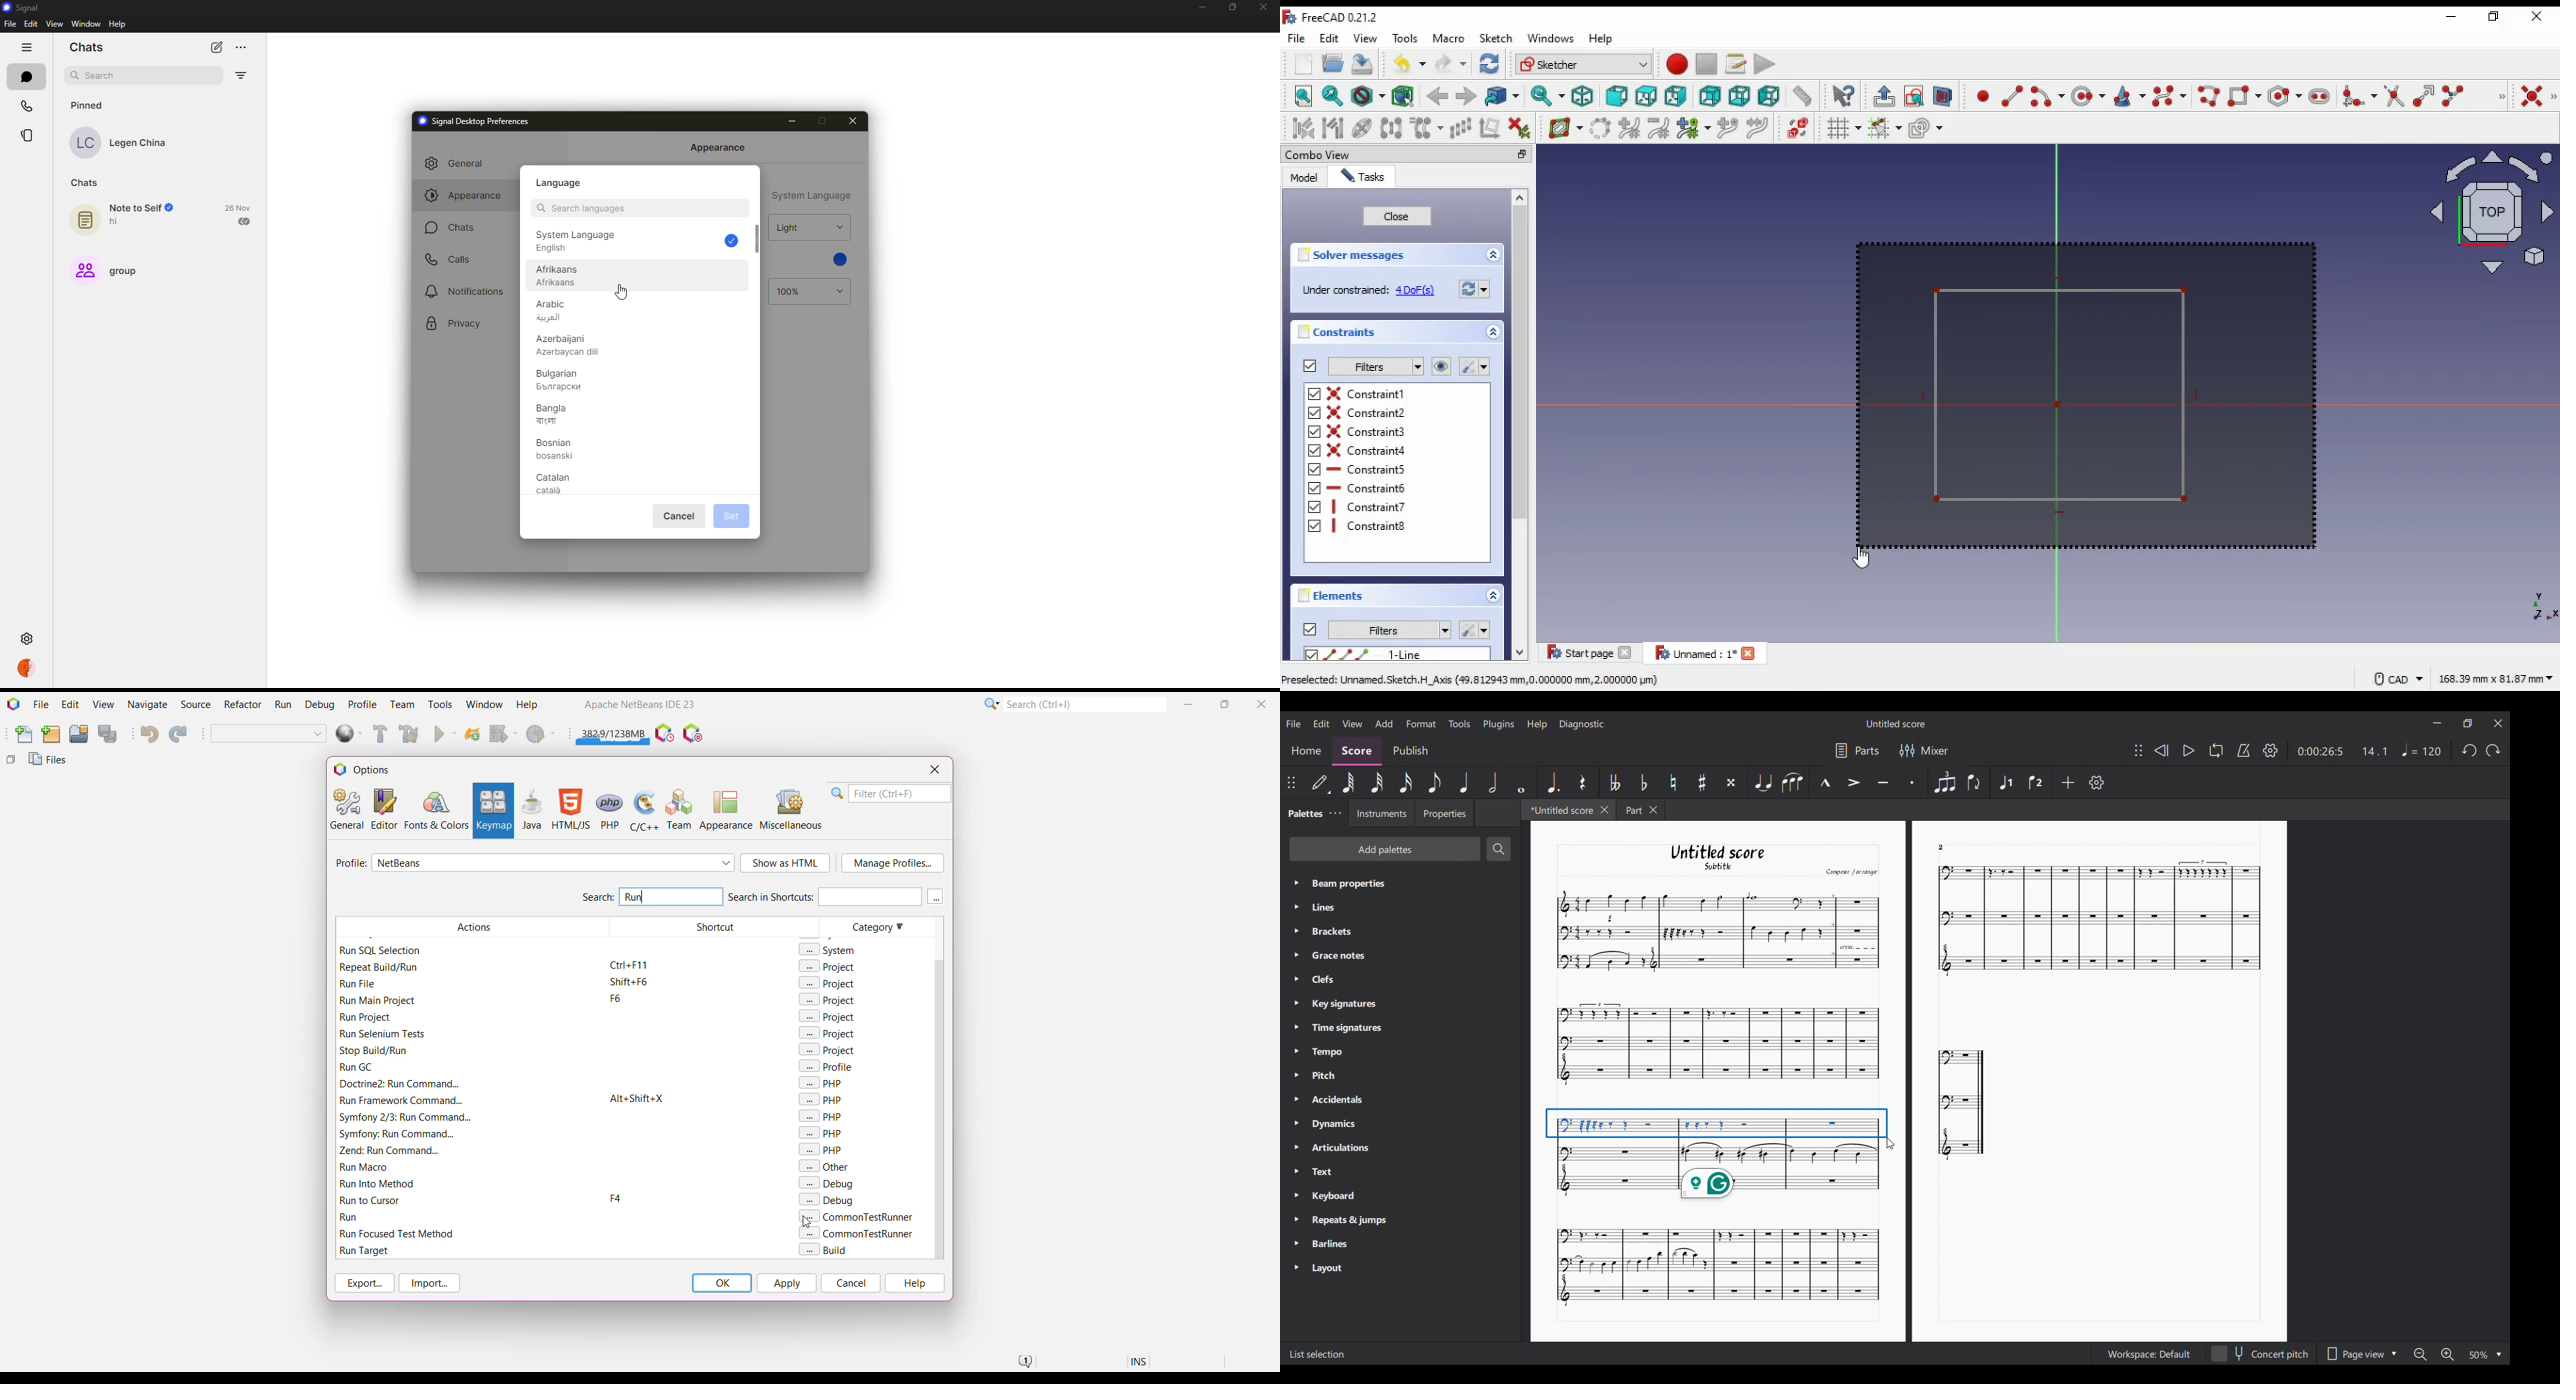 This screenshot has width=2576, height=1400. I want to click on Zoom in, so click(2449, 1355).